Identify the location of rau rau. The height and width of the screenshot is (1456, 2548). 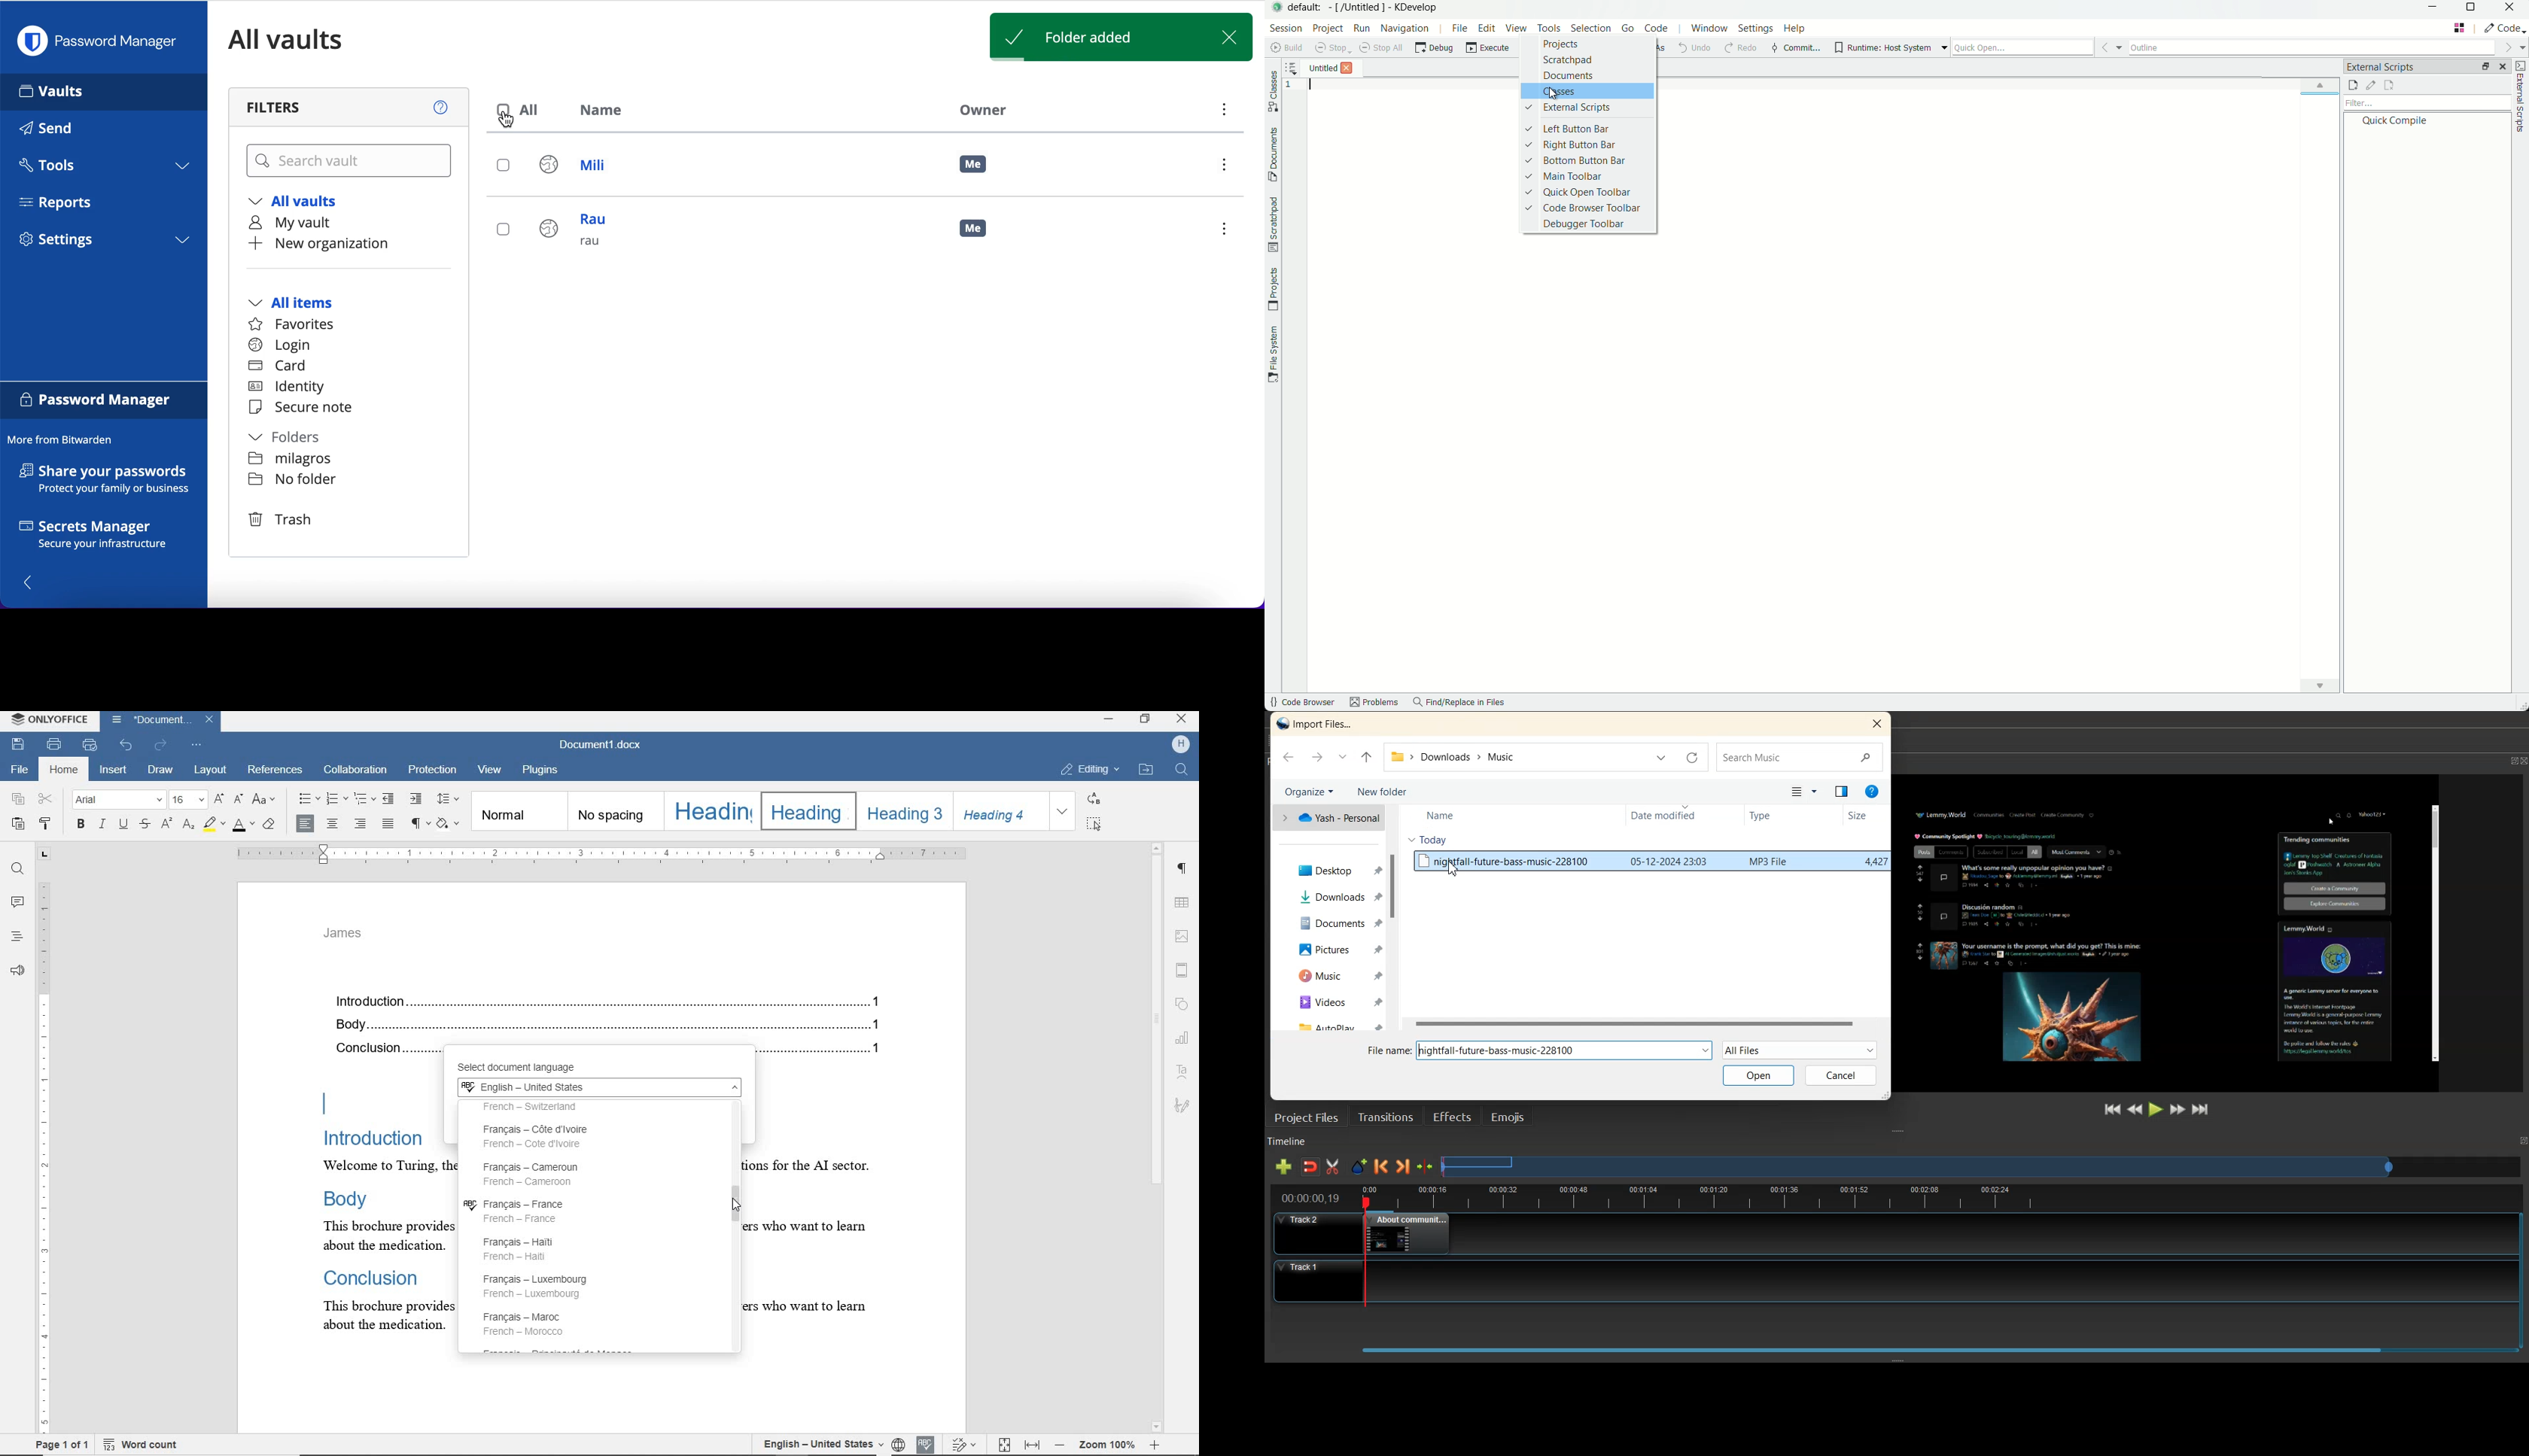
(578, 236).